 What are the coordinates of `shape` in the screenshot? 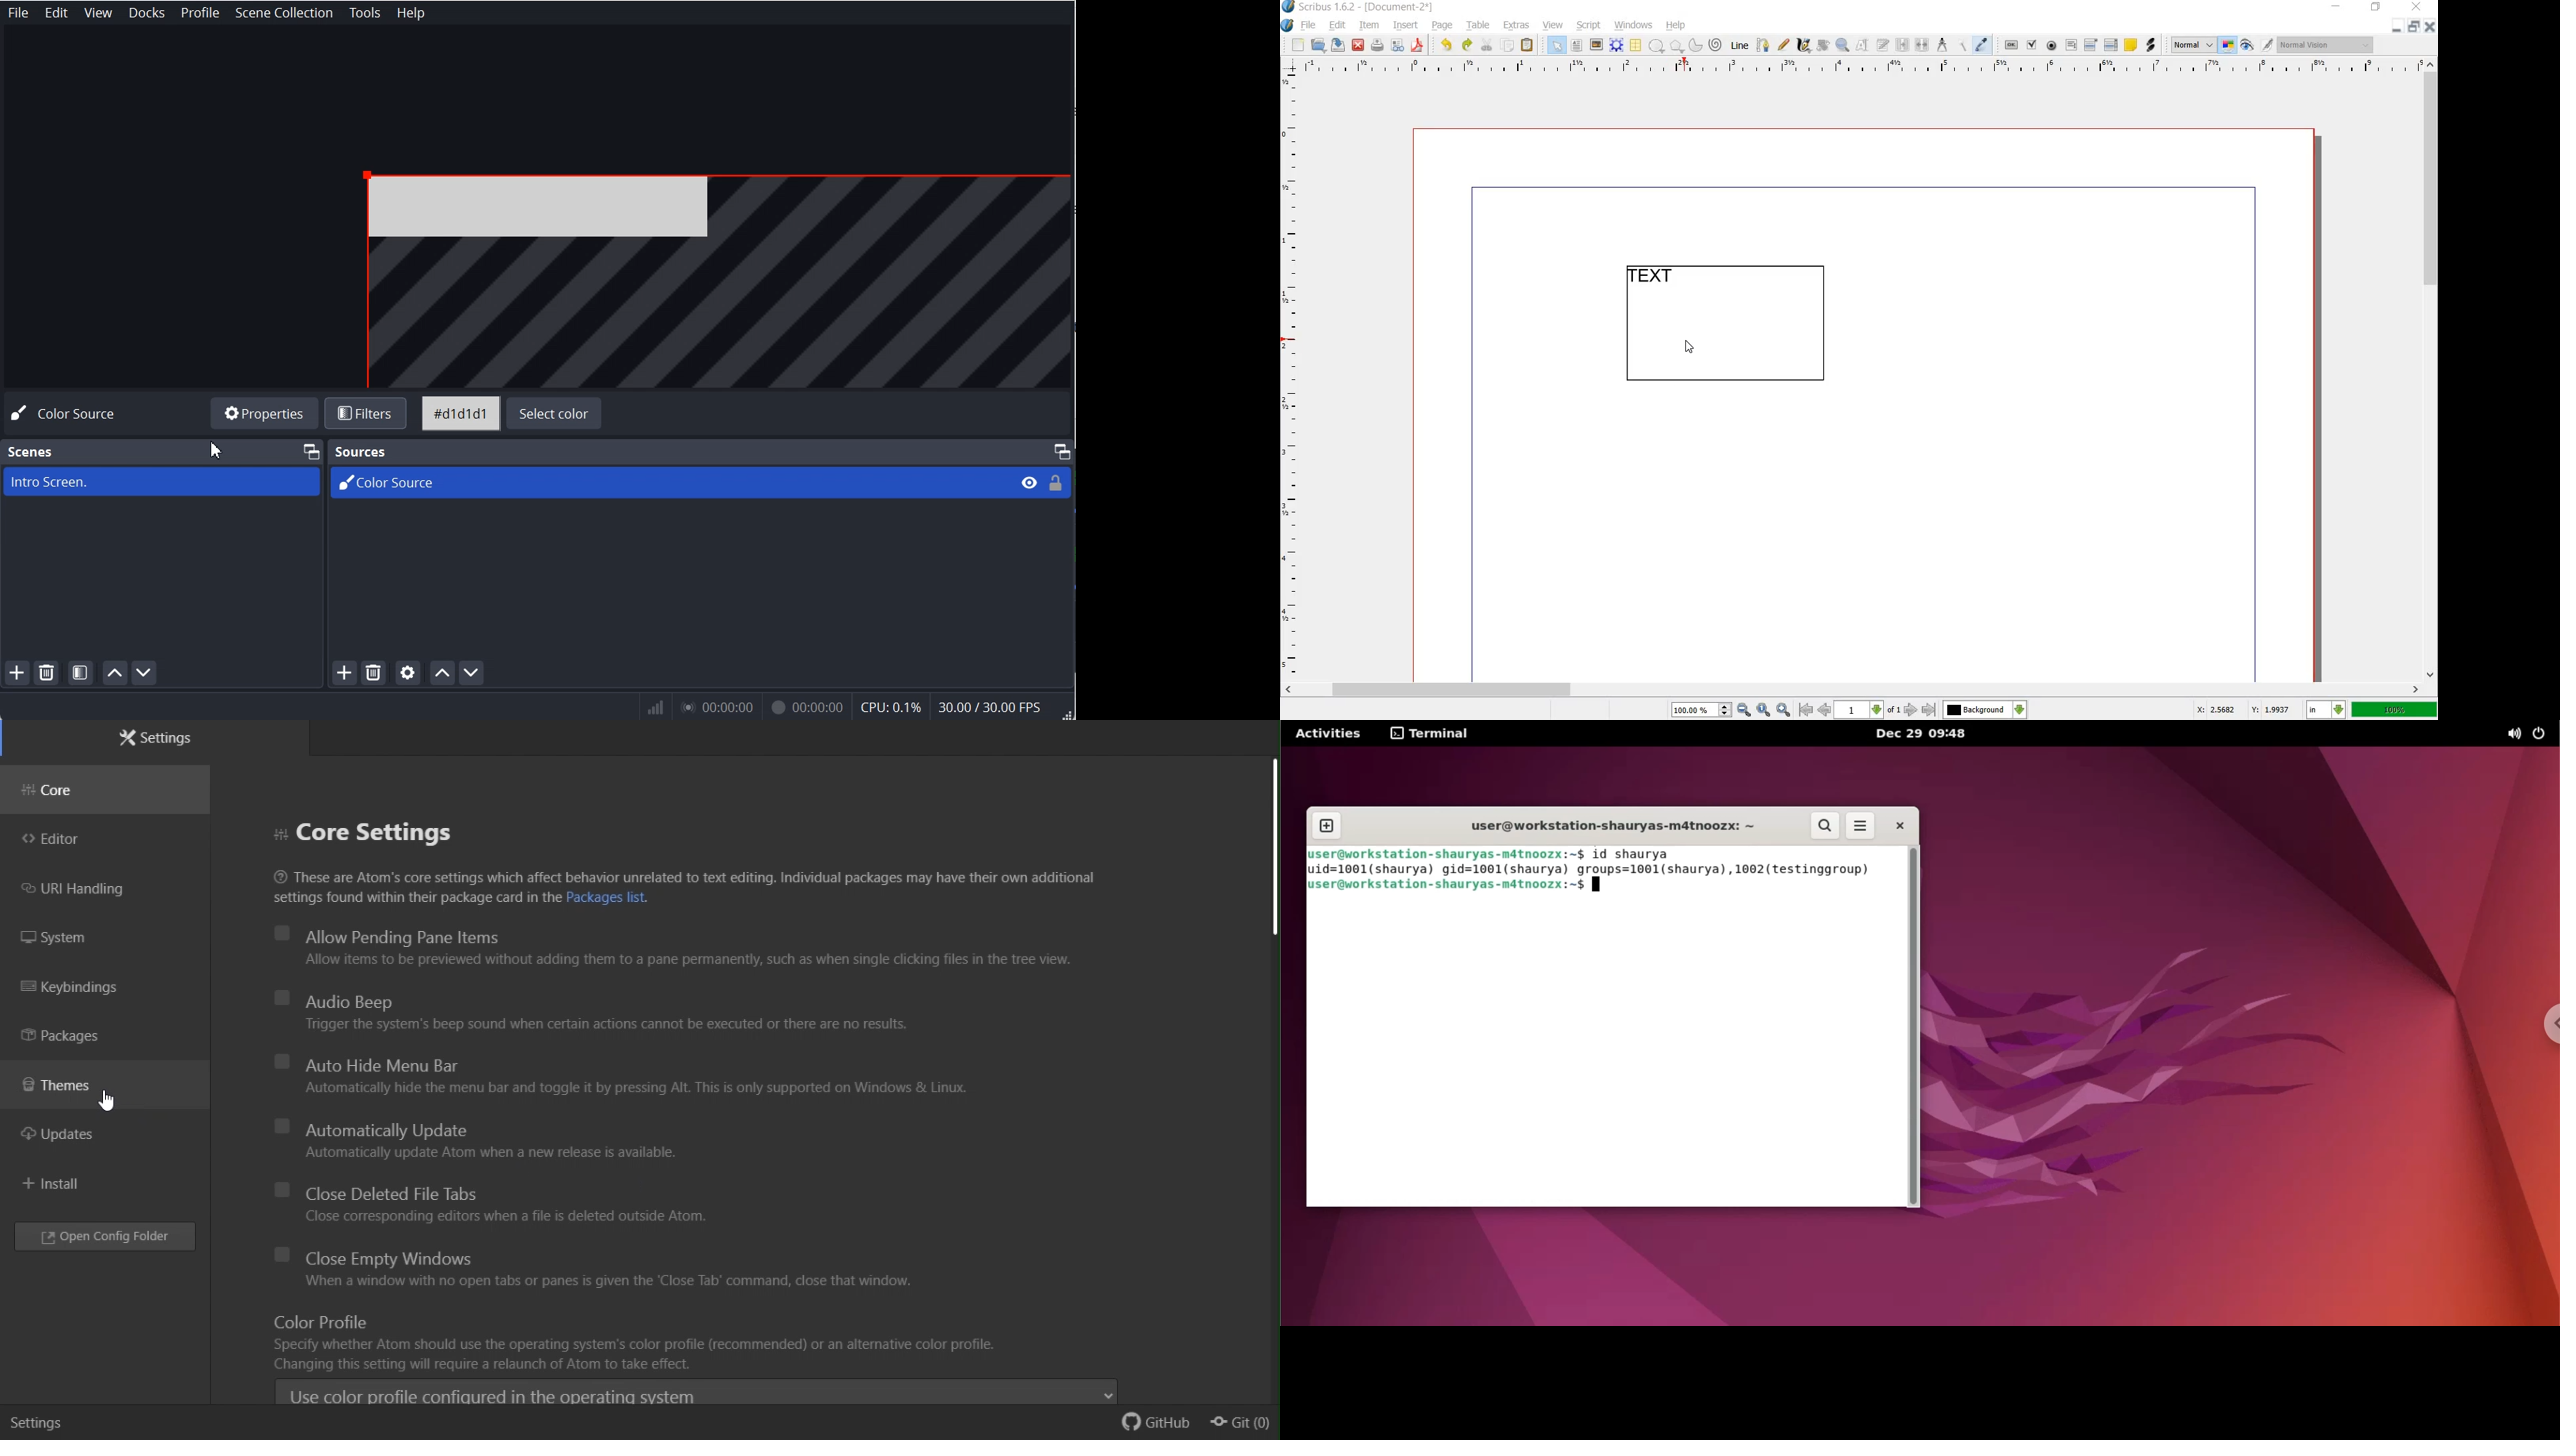 It's located at (1657, 46).